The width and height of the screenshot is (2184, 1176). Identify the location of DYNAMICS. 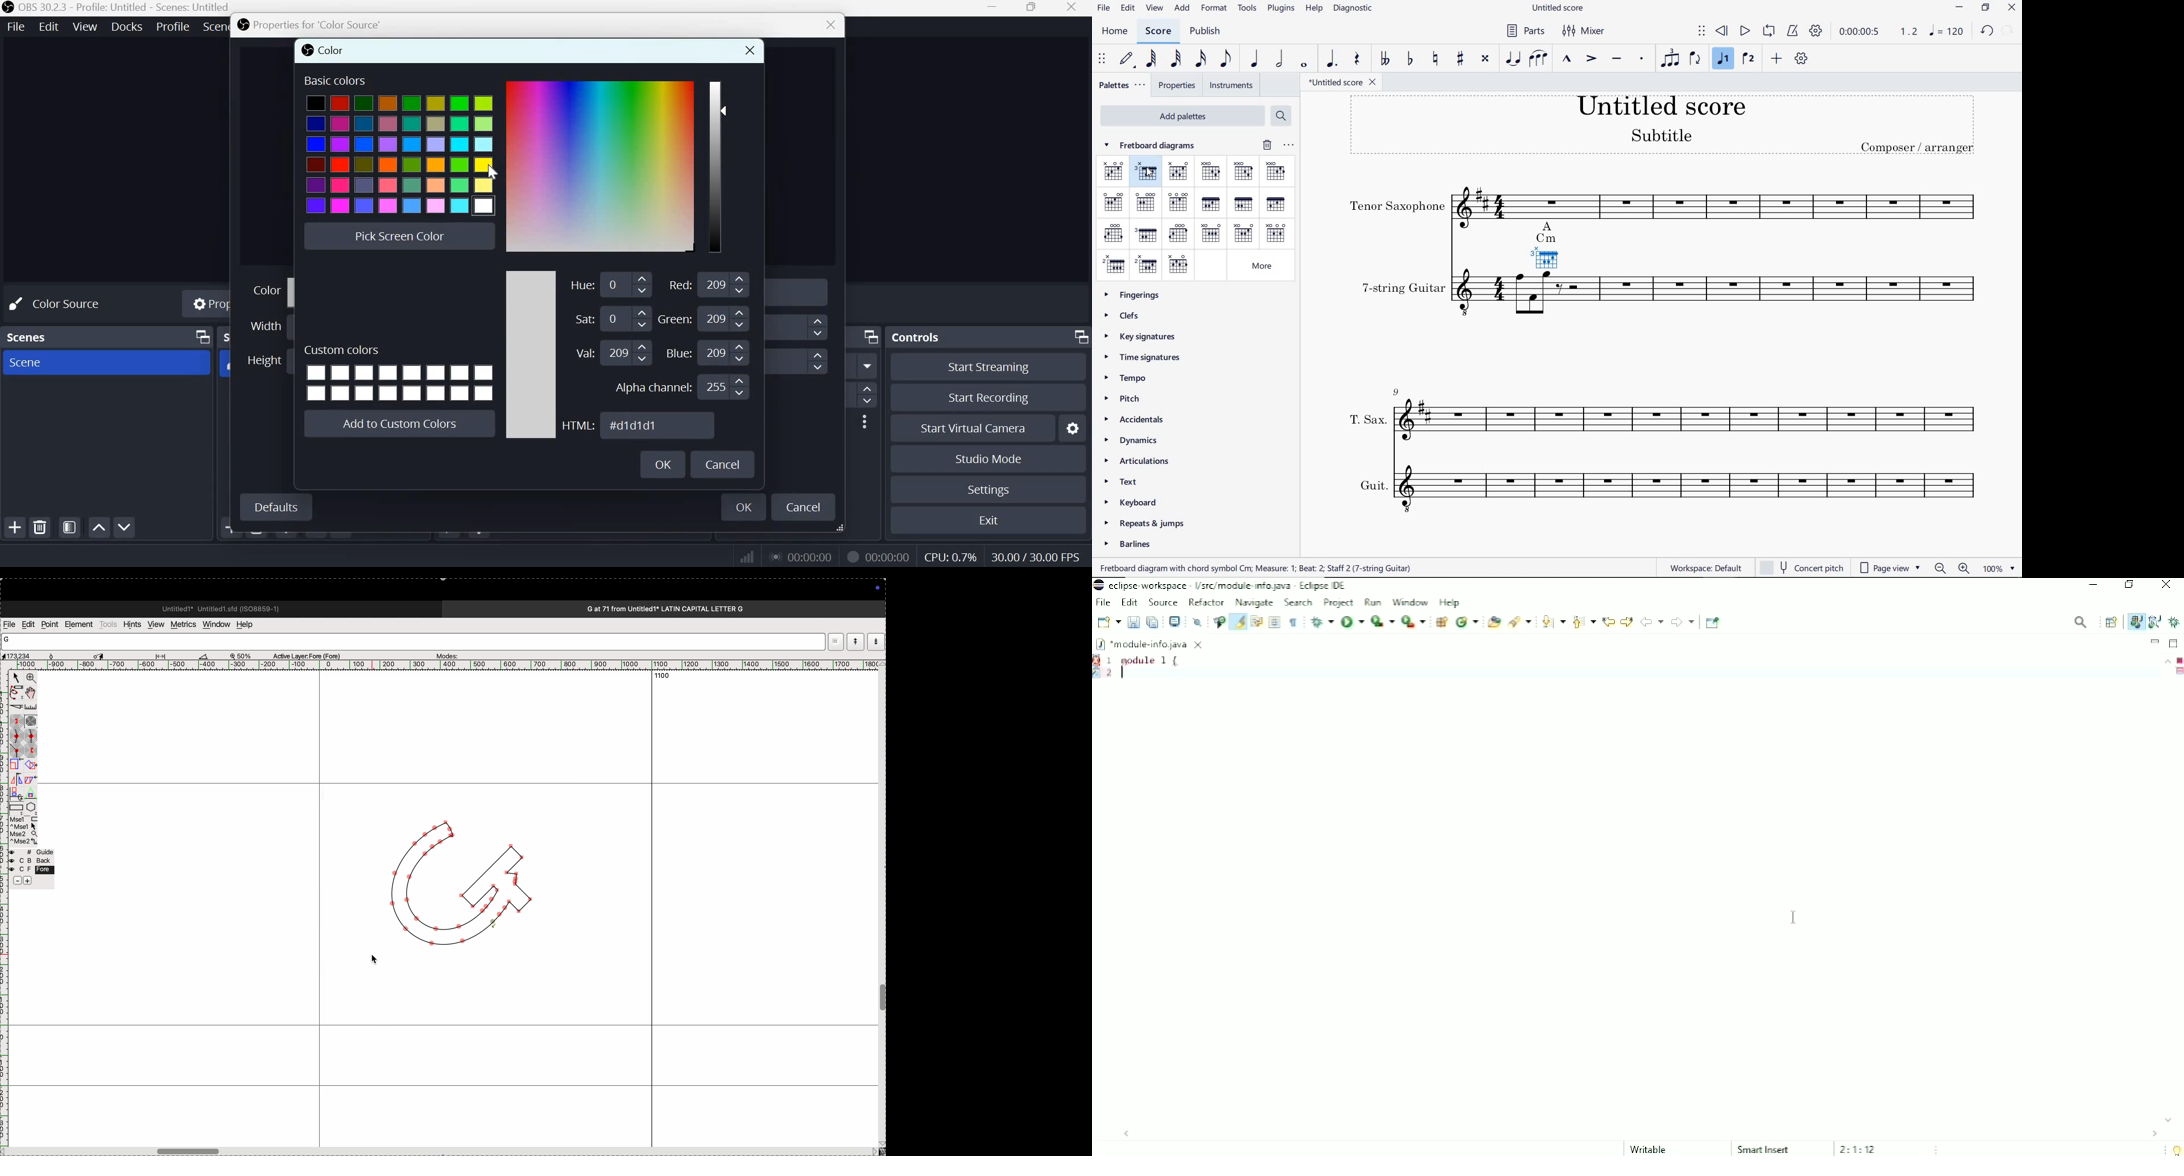
(1141, 440).